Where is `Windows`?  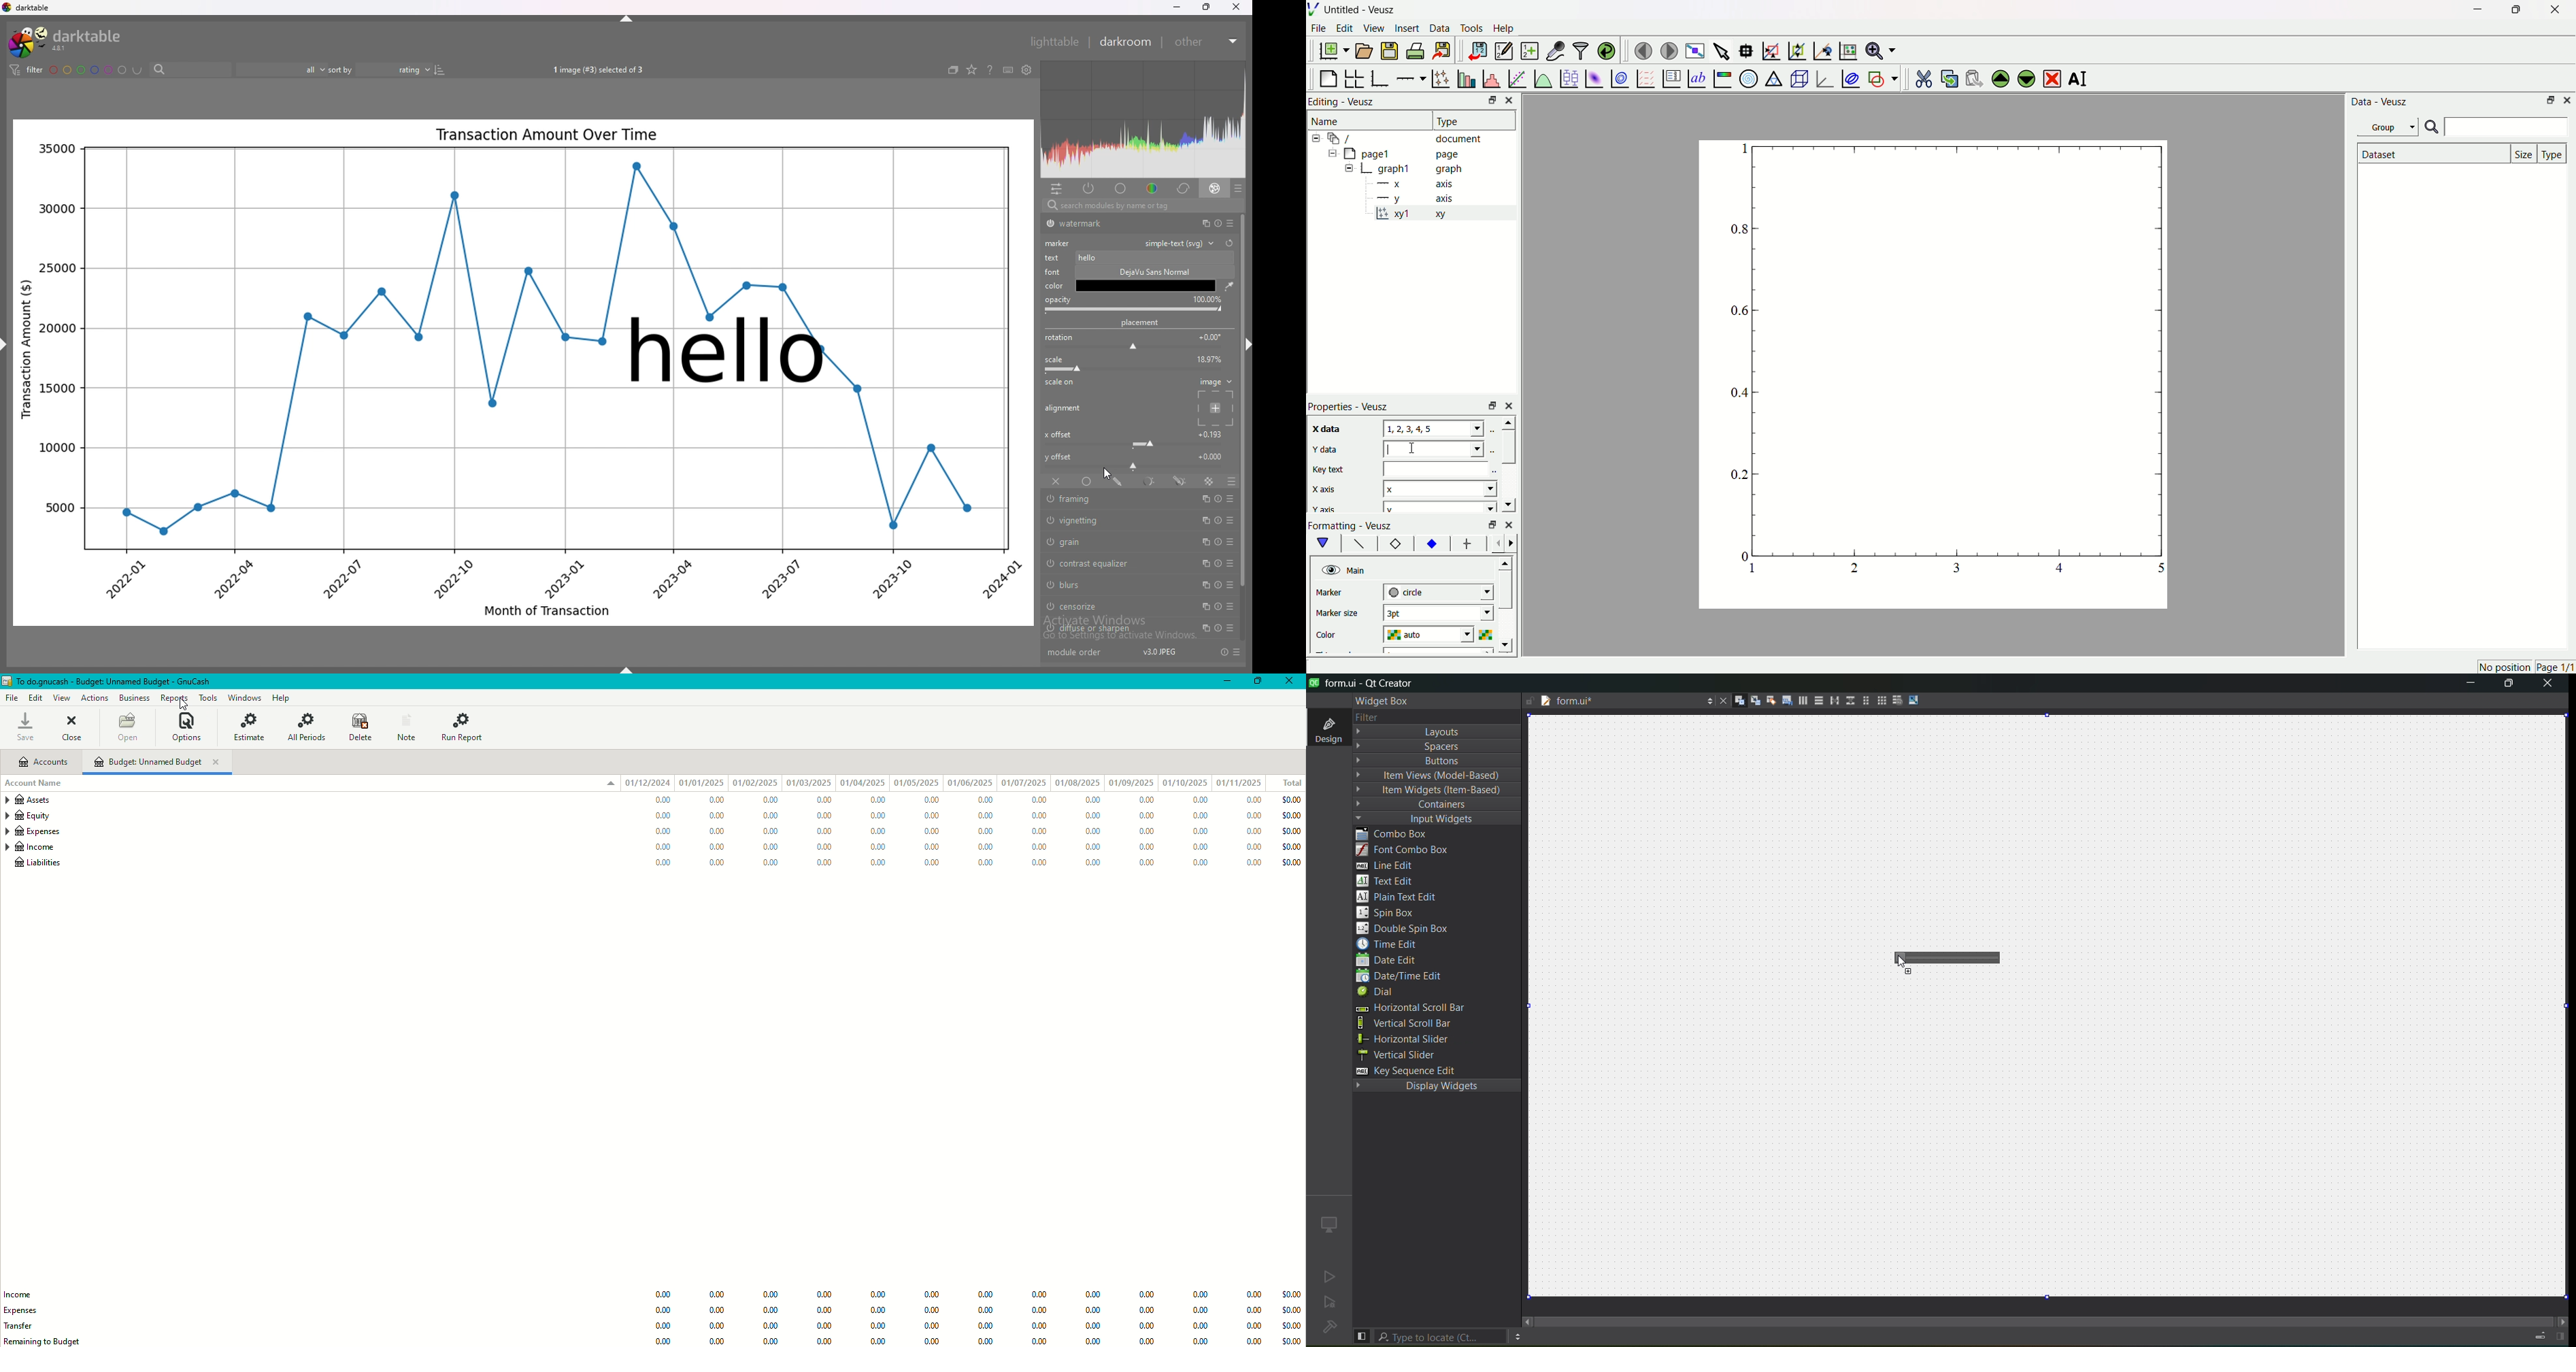 Windows is located at coordinates (246, 697).